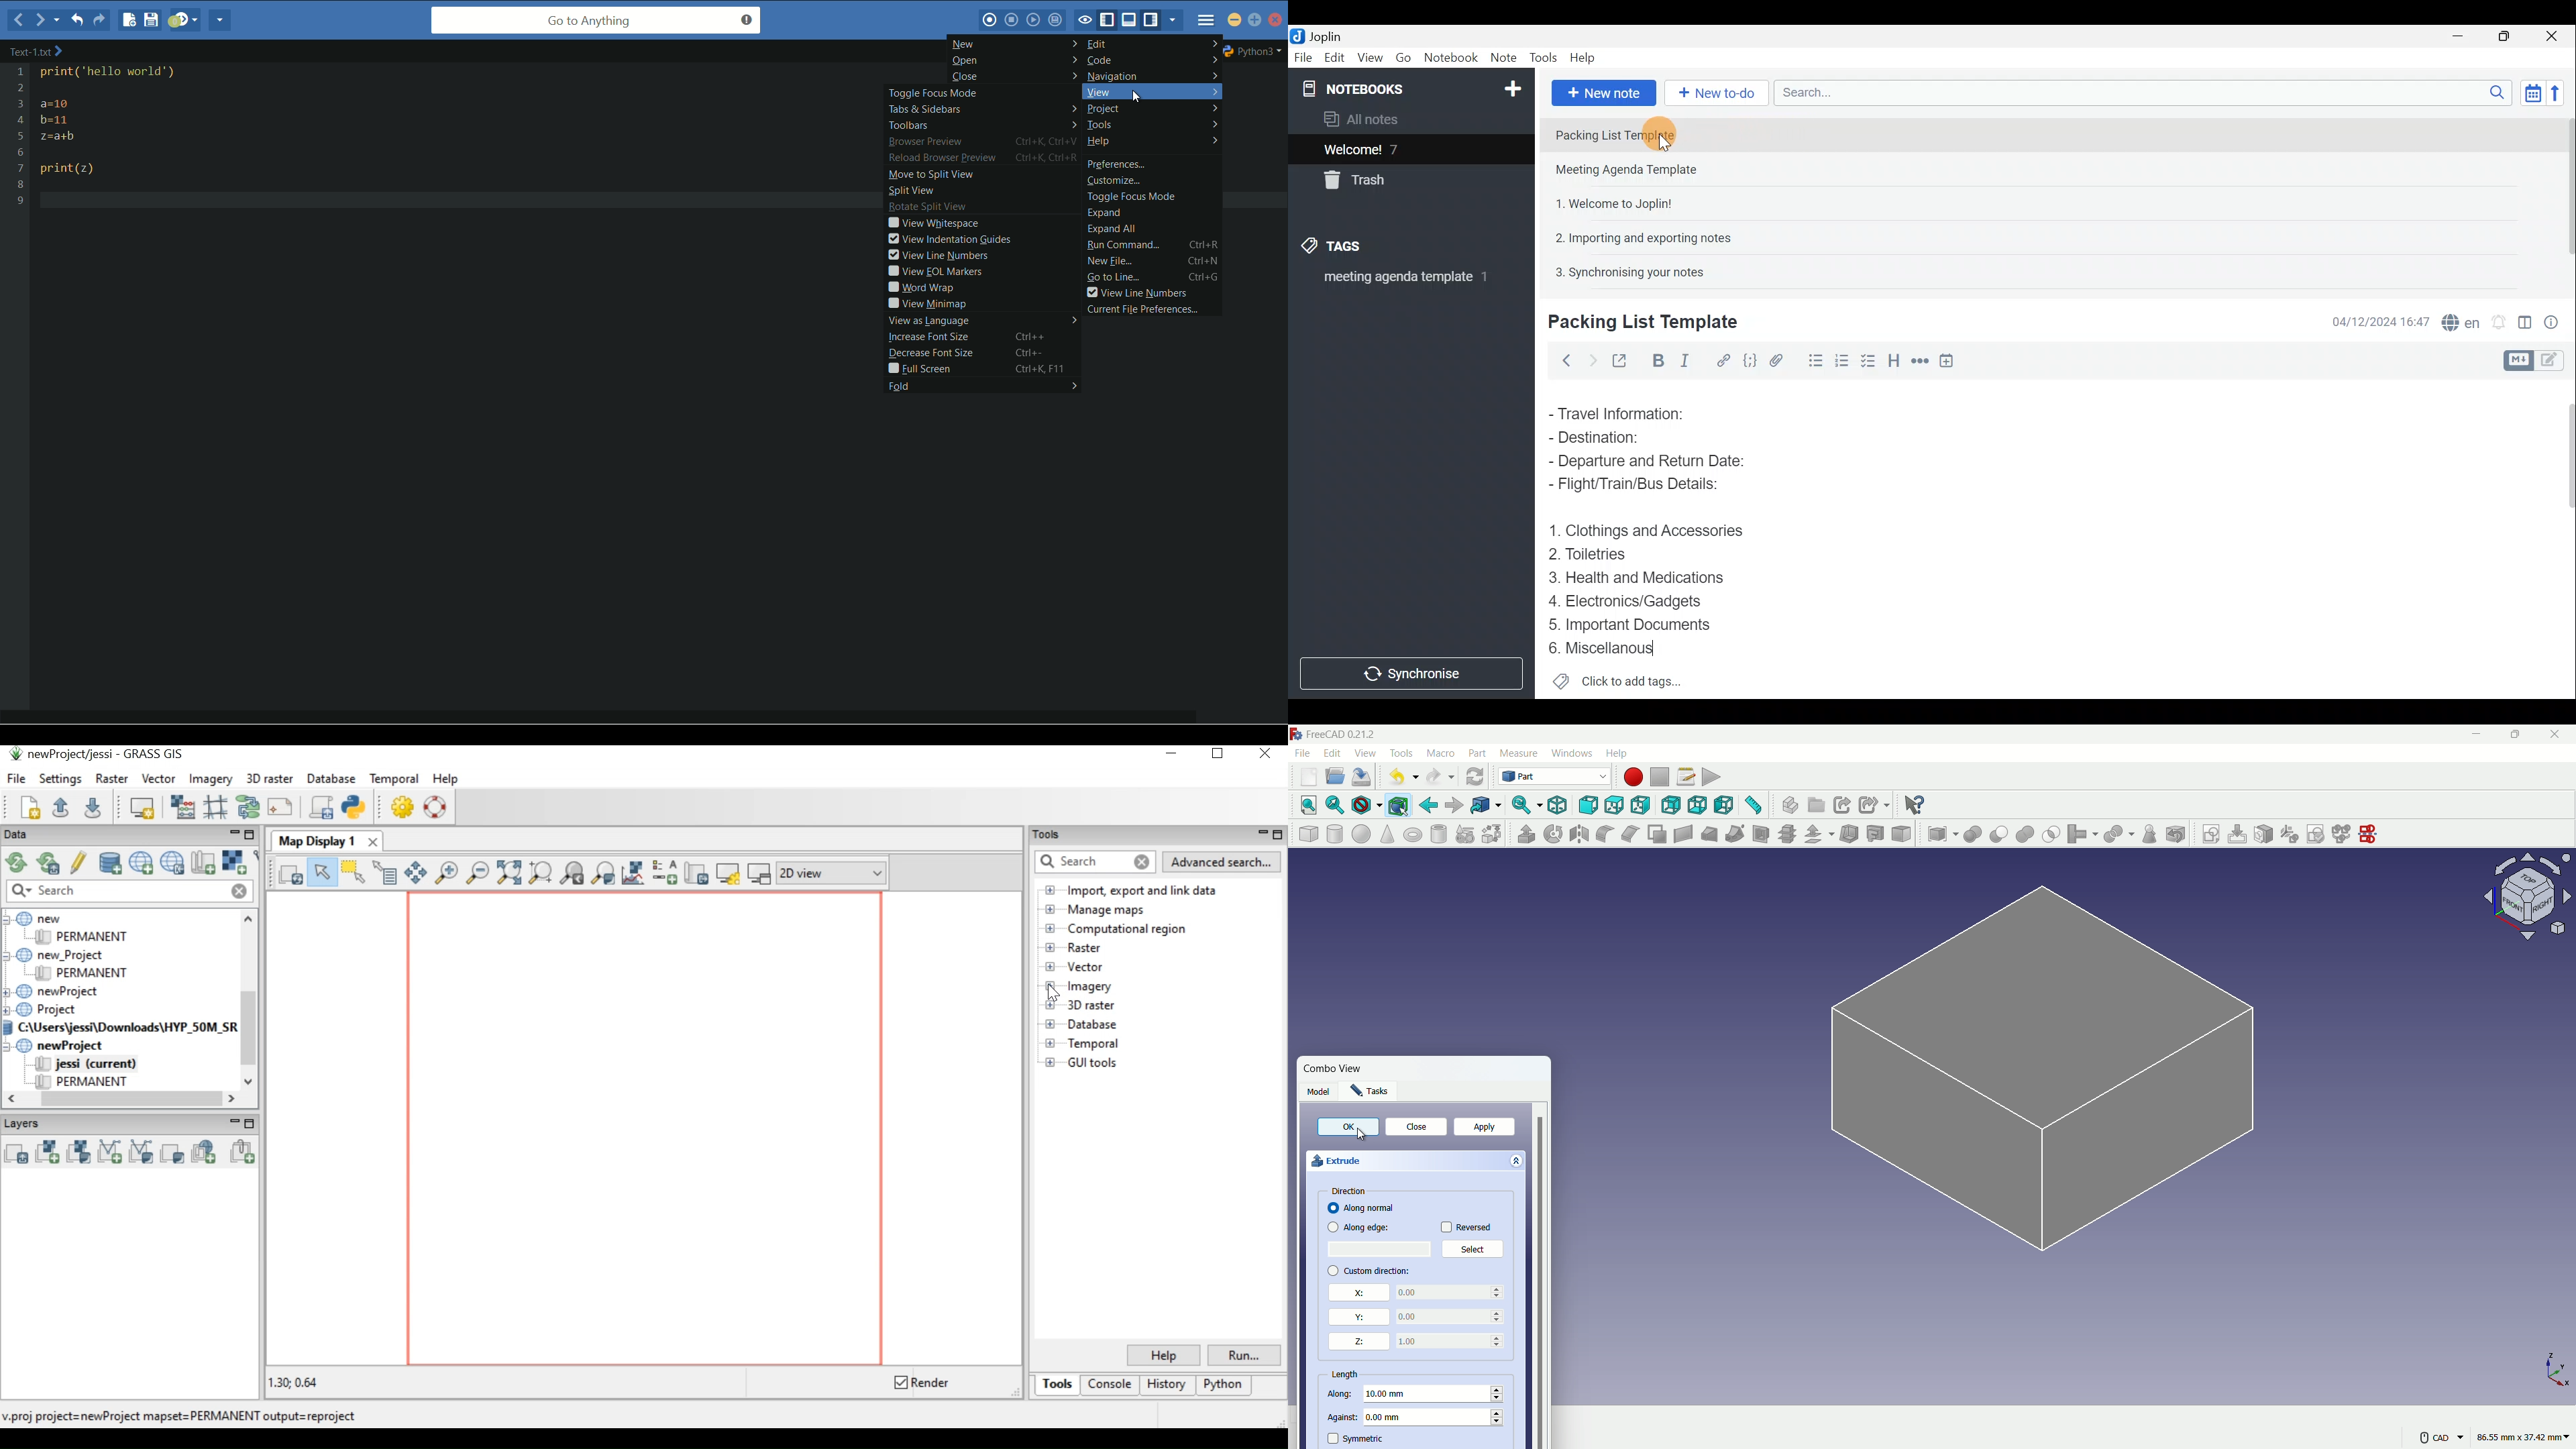  What do you see at coordinates (1343, 1394) in the screenshot?
I see `along length` at bounding box center [1343, 1394].